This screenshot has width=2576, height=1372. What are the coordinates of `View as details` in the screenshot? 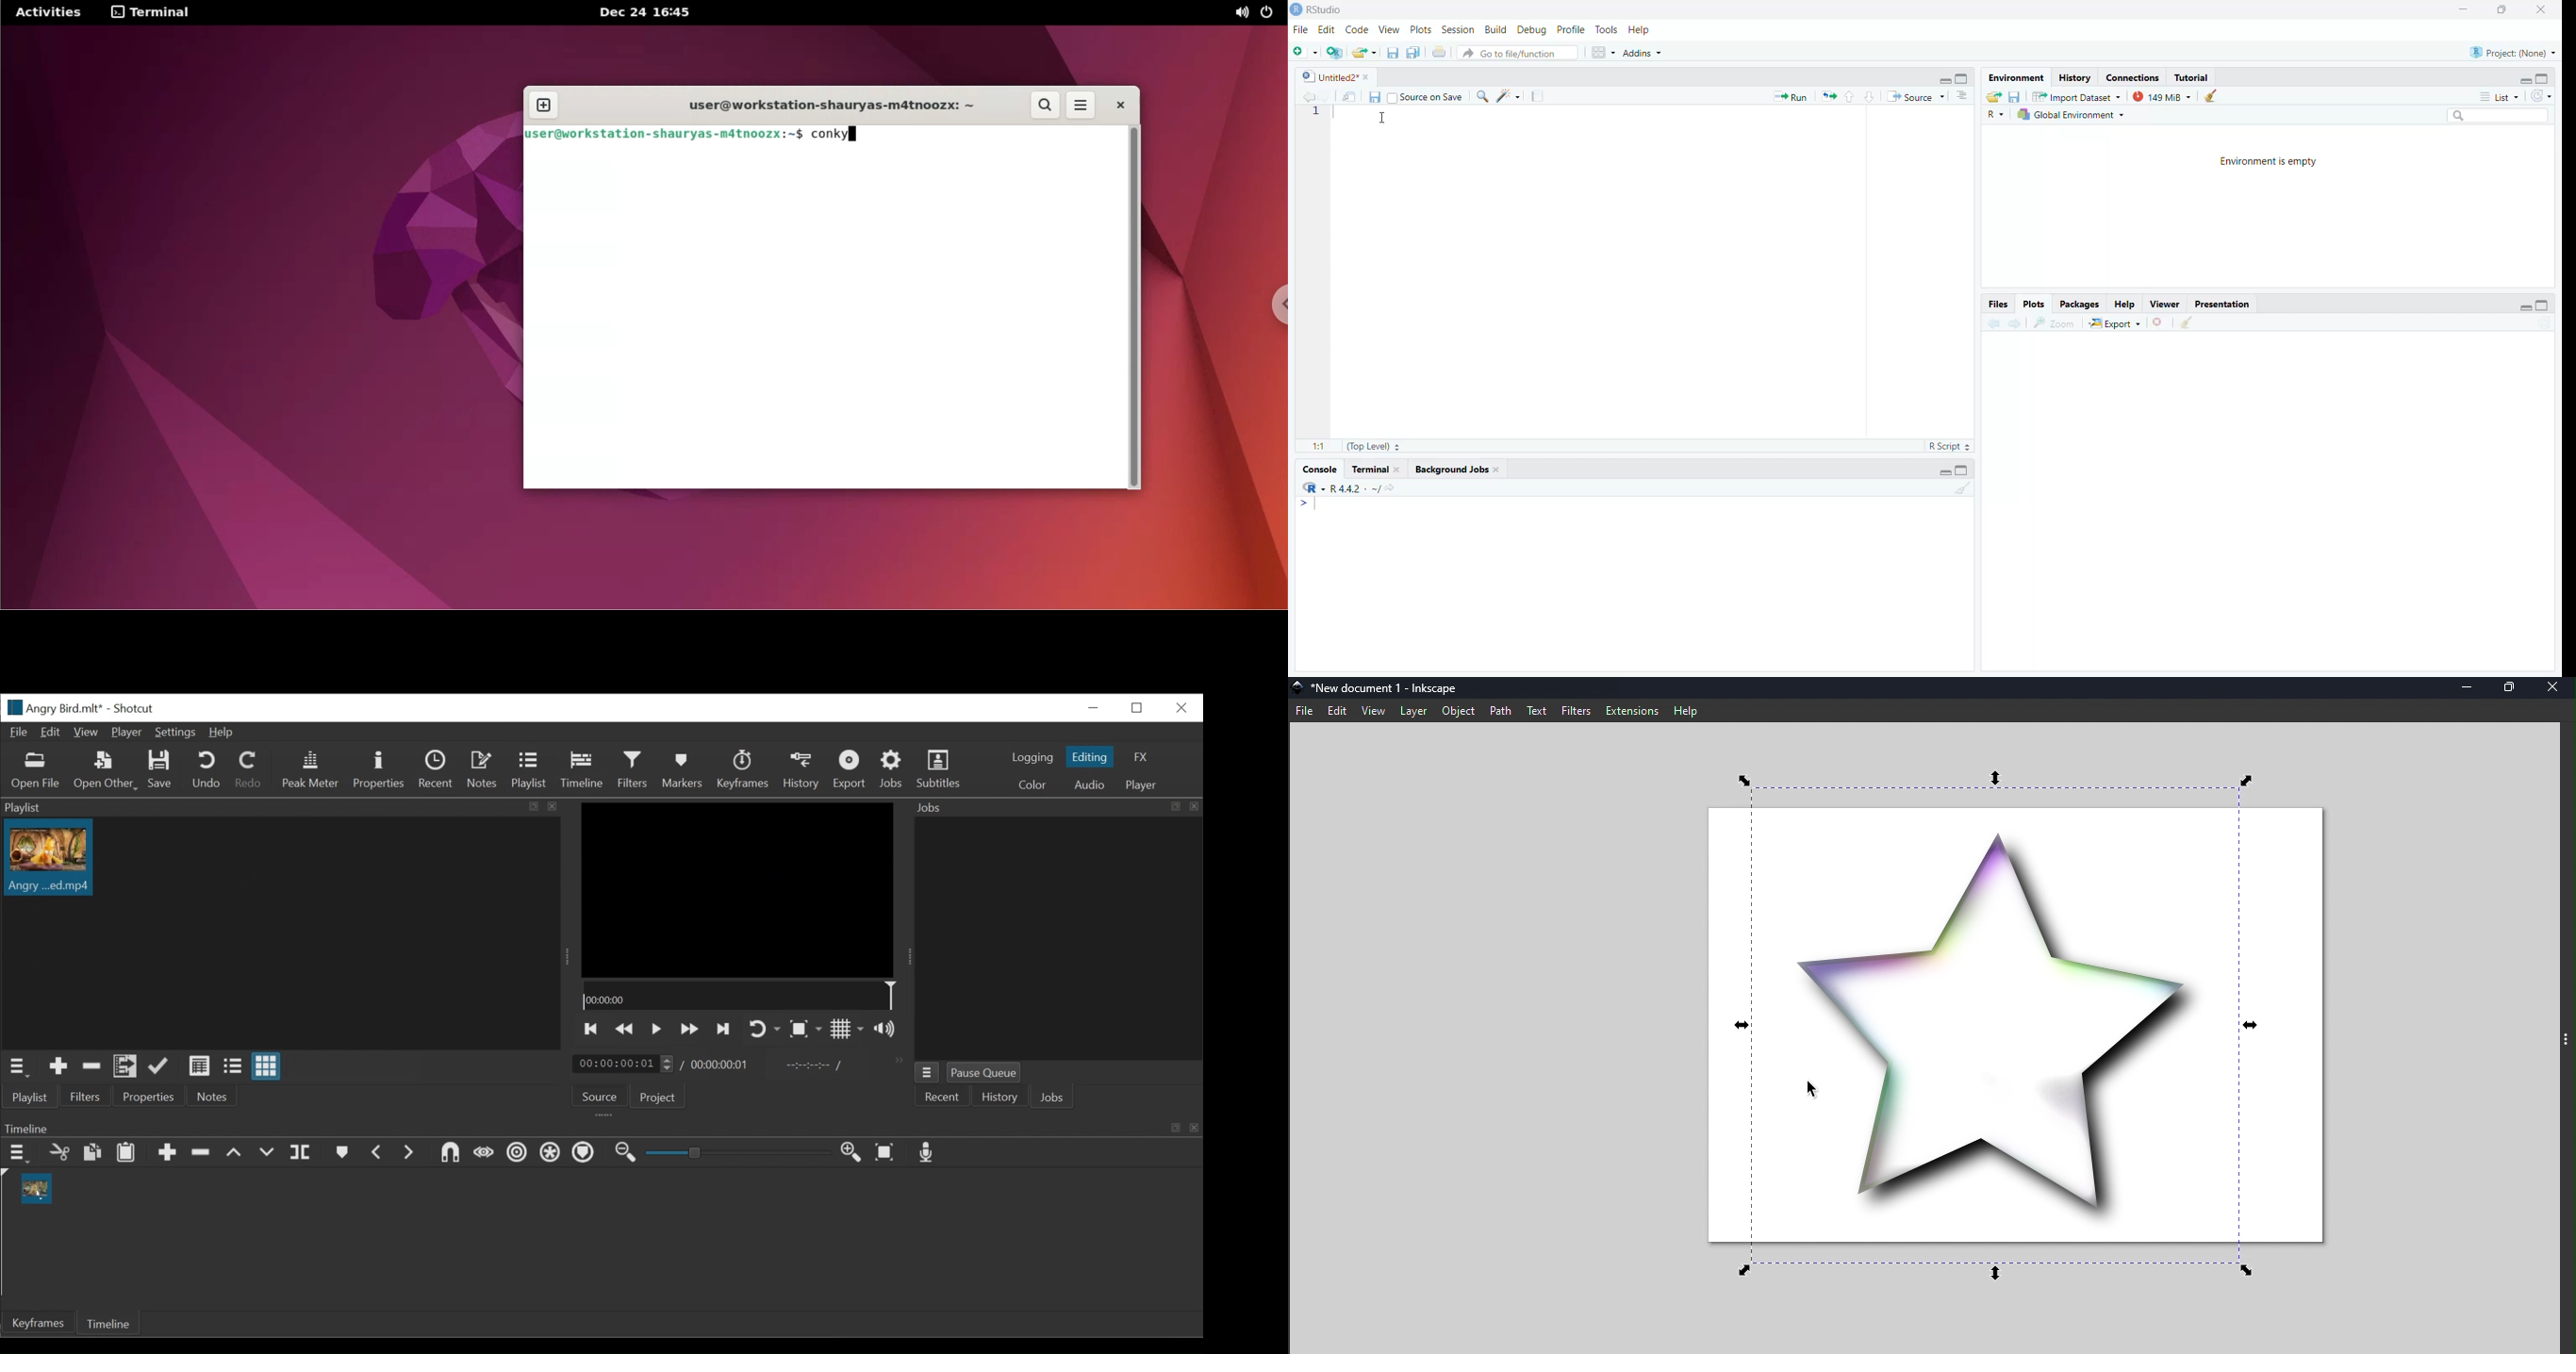 It's located at (199, 1066).